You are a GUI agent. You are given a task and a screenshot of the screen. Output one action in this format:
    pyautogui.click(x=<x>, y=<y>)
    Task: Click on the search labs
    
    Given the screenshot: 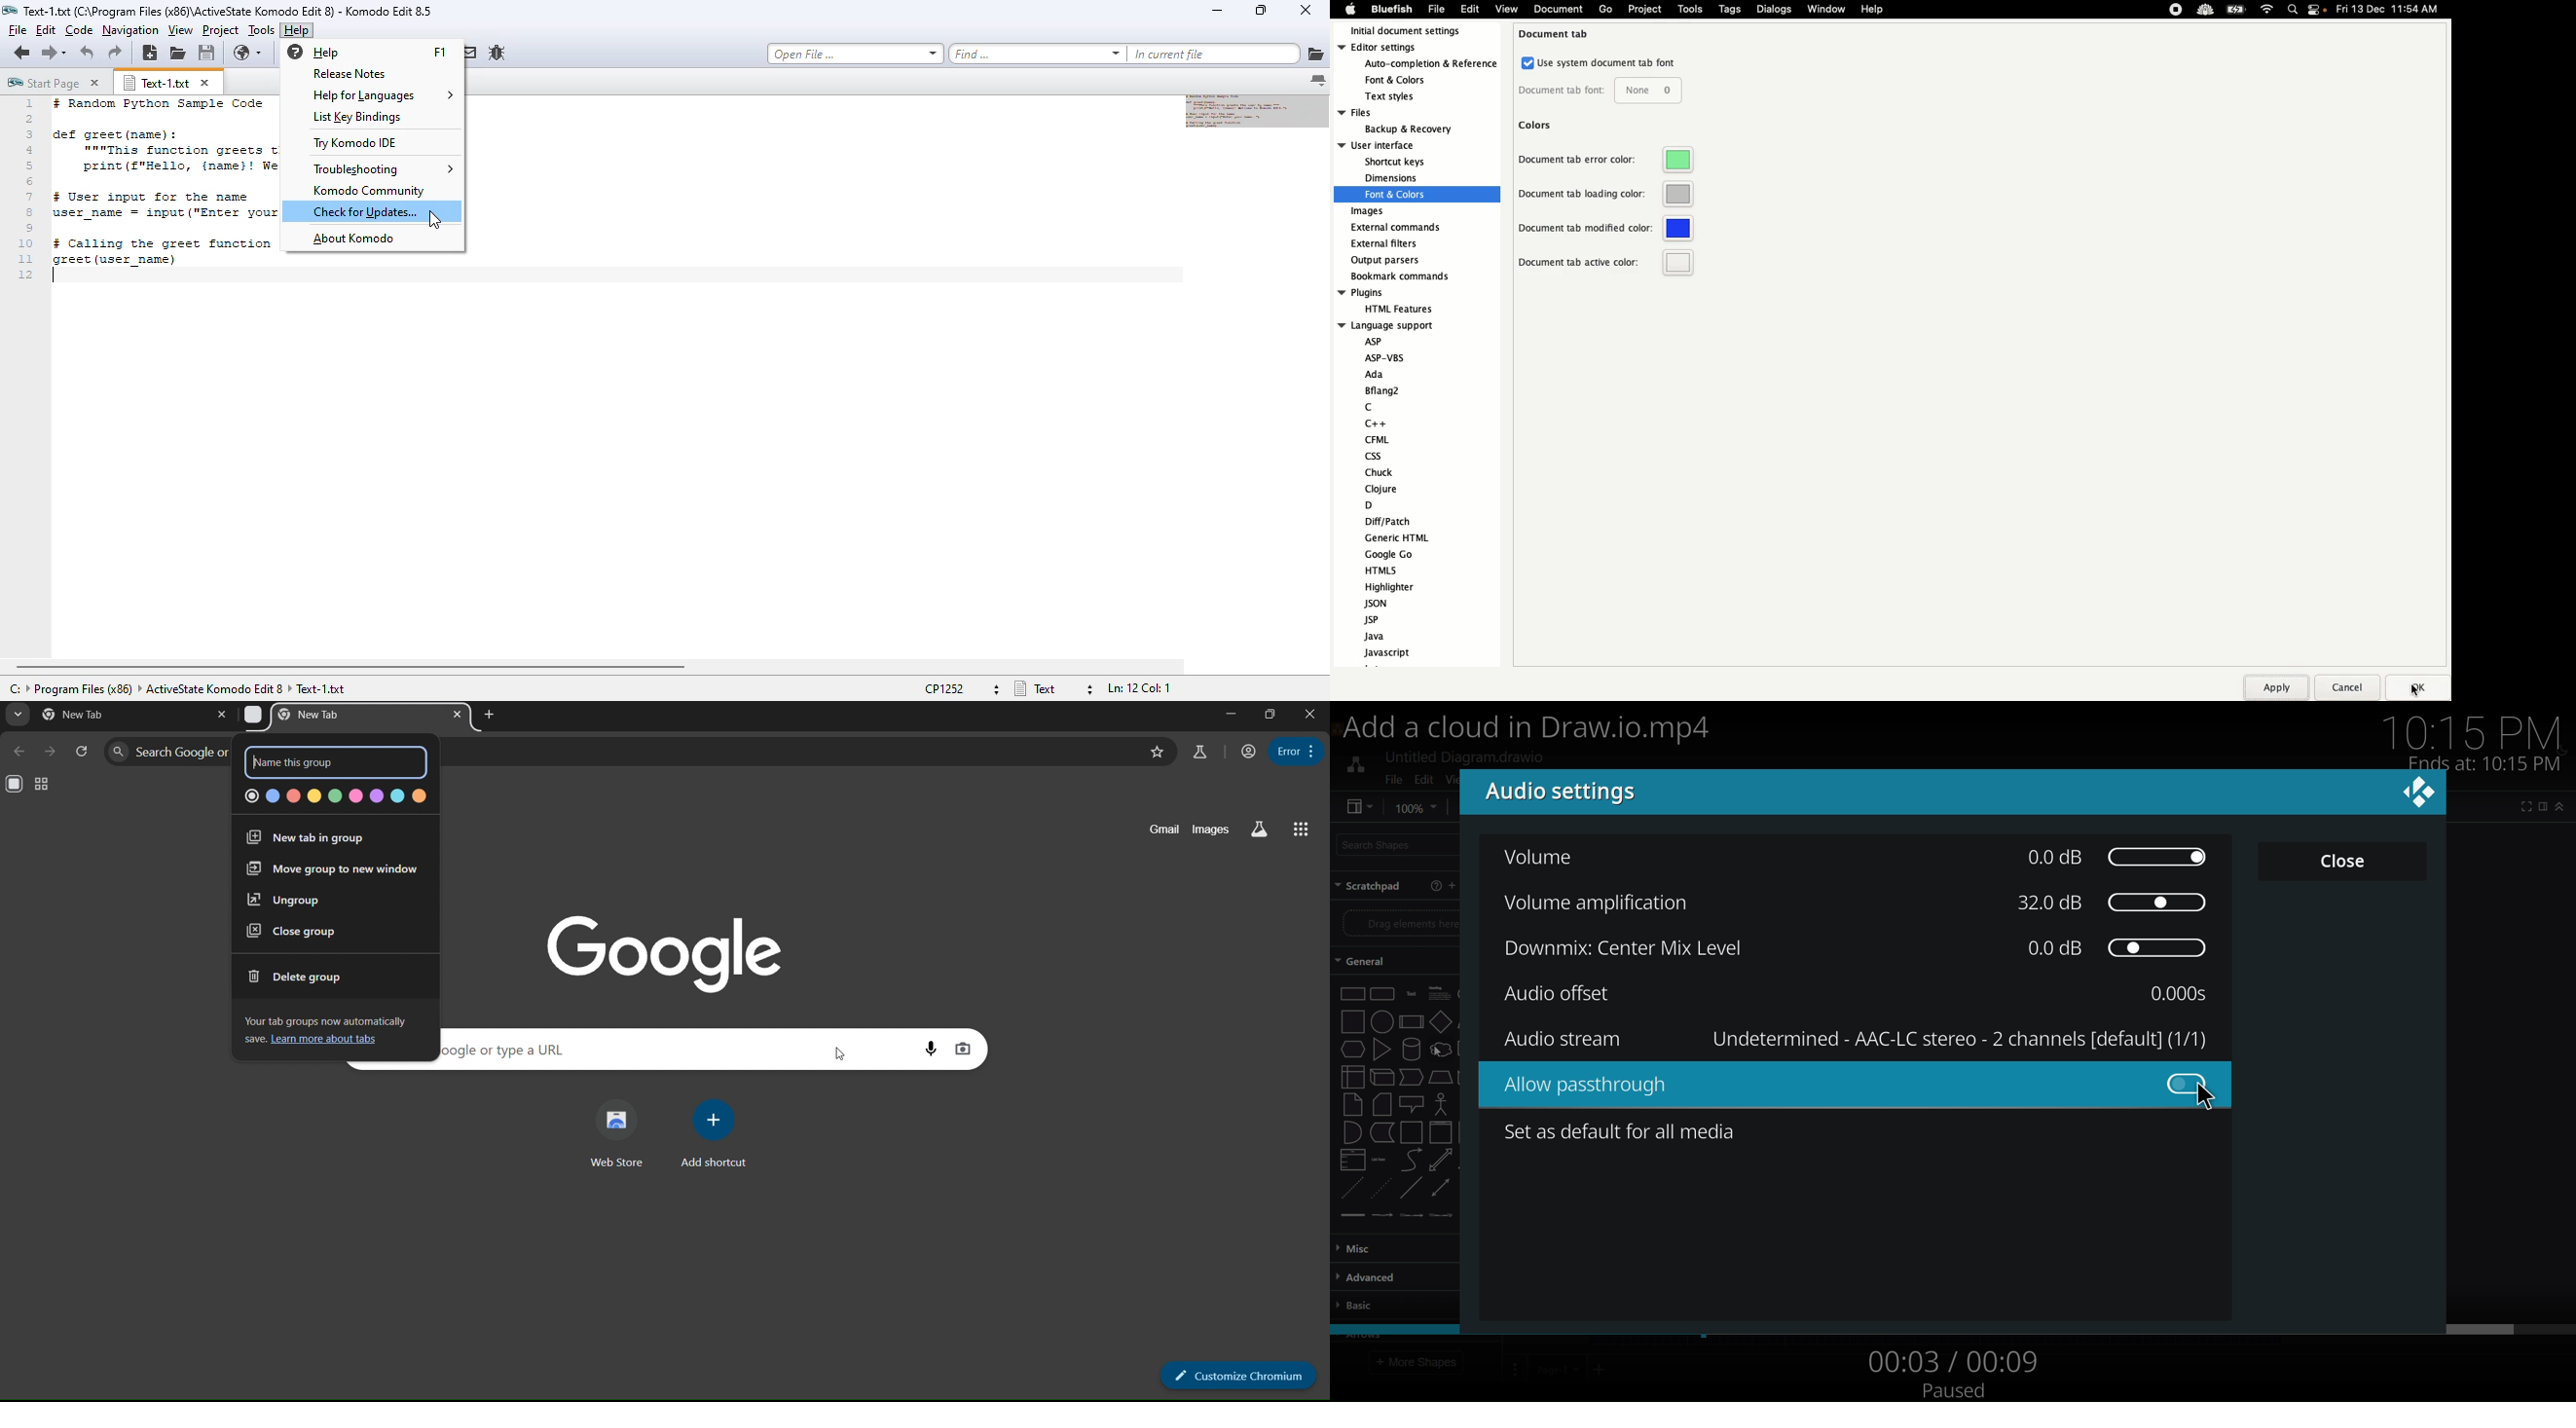 What is the action you would take?
    pyautogui.click(x=1263, y=829)
    